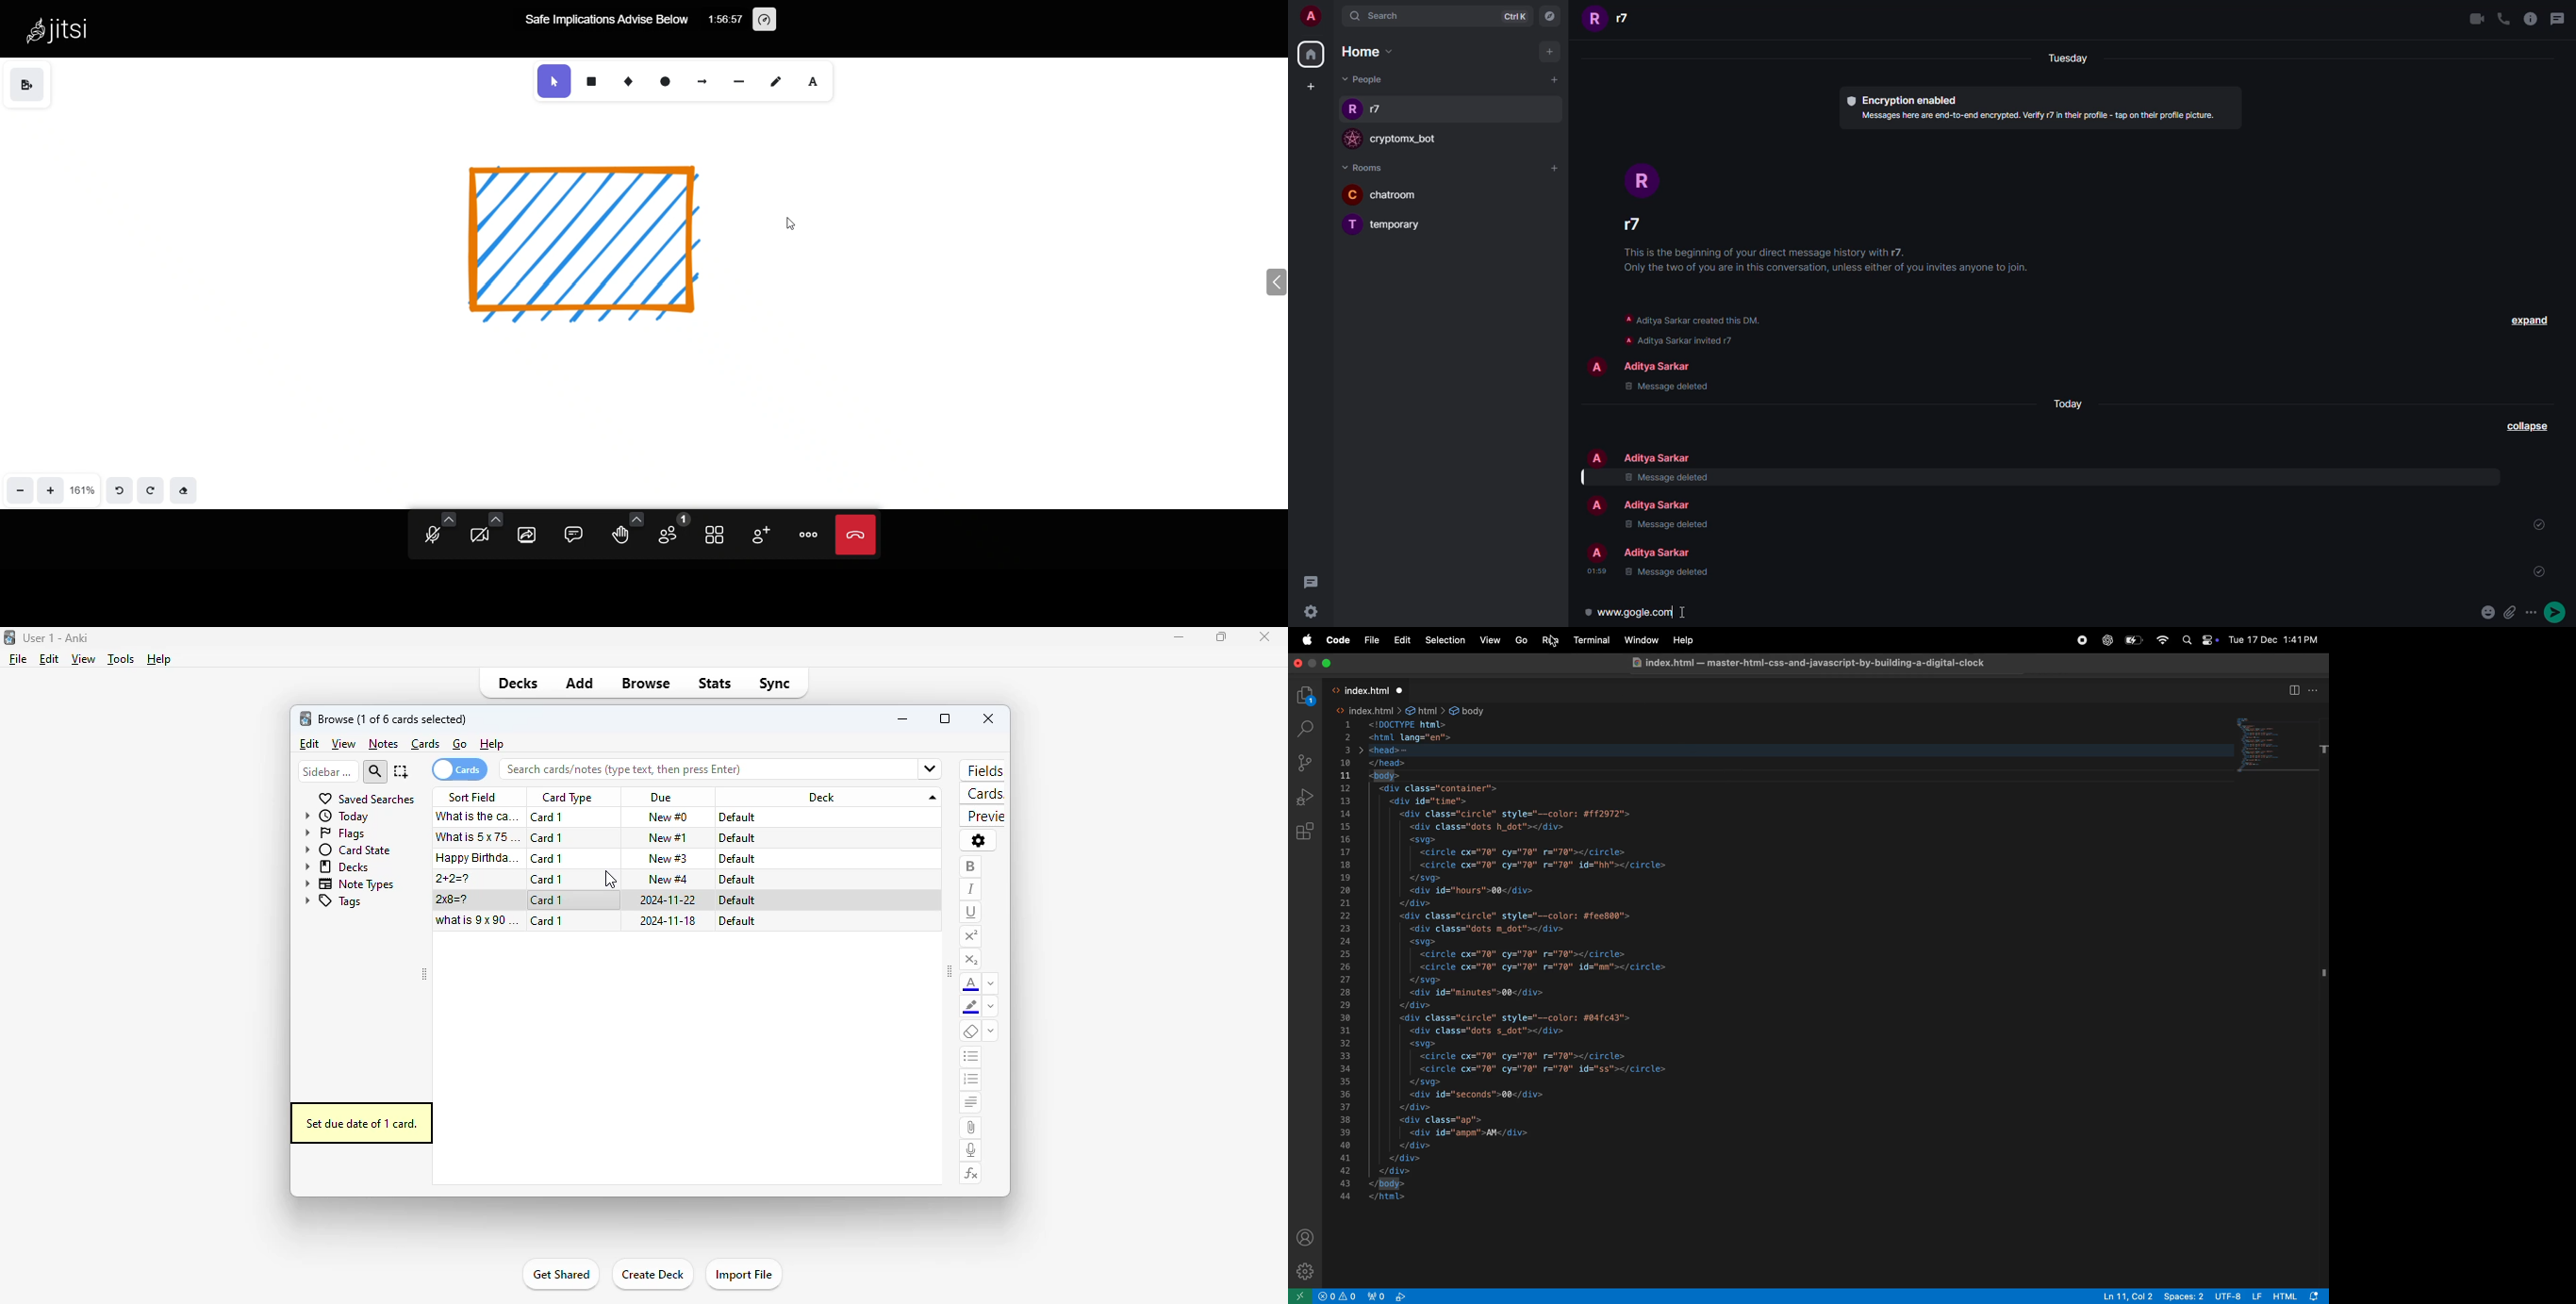 This screenshot has width=2576, height=1316. Describe the element at coordinates (454, 900) in the screenshot. I see `2x8=?` at that location.